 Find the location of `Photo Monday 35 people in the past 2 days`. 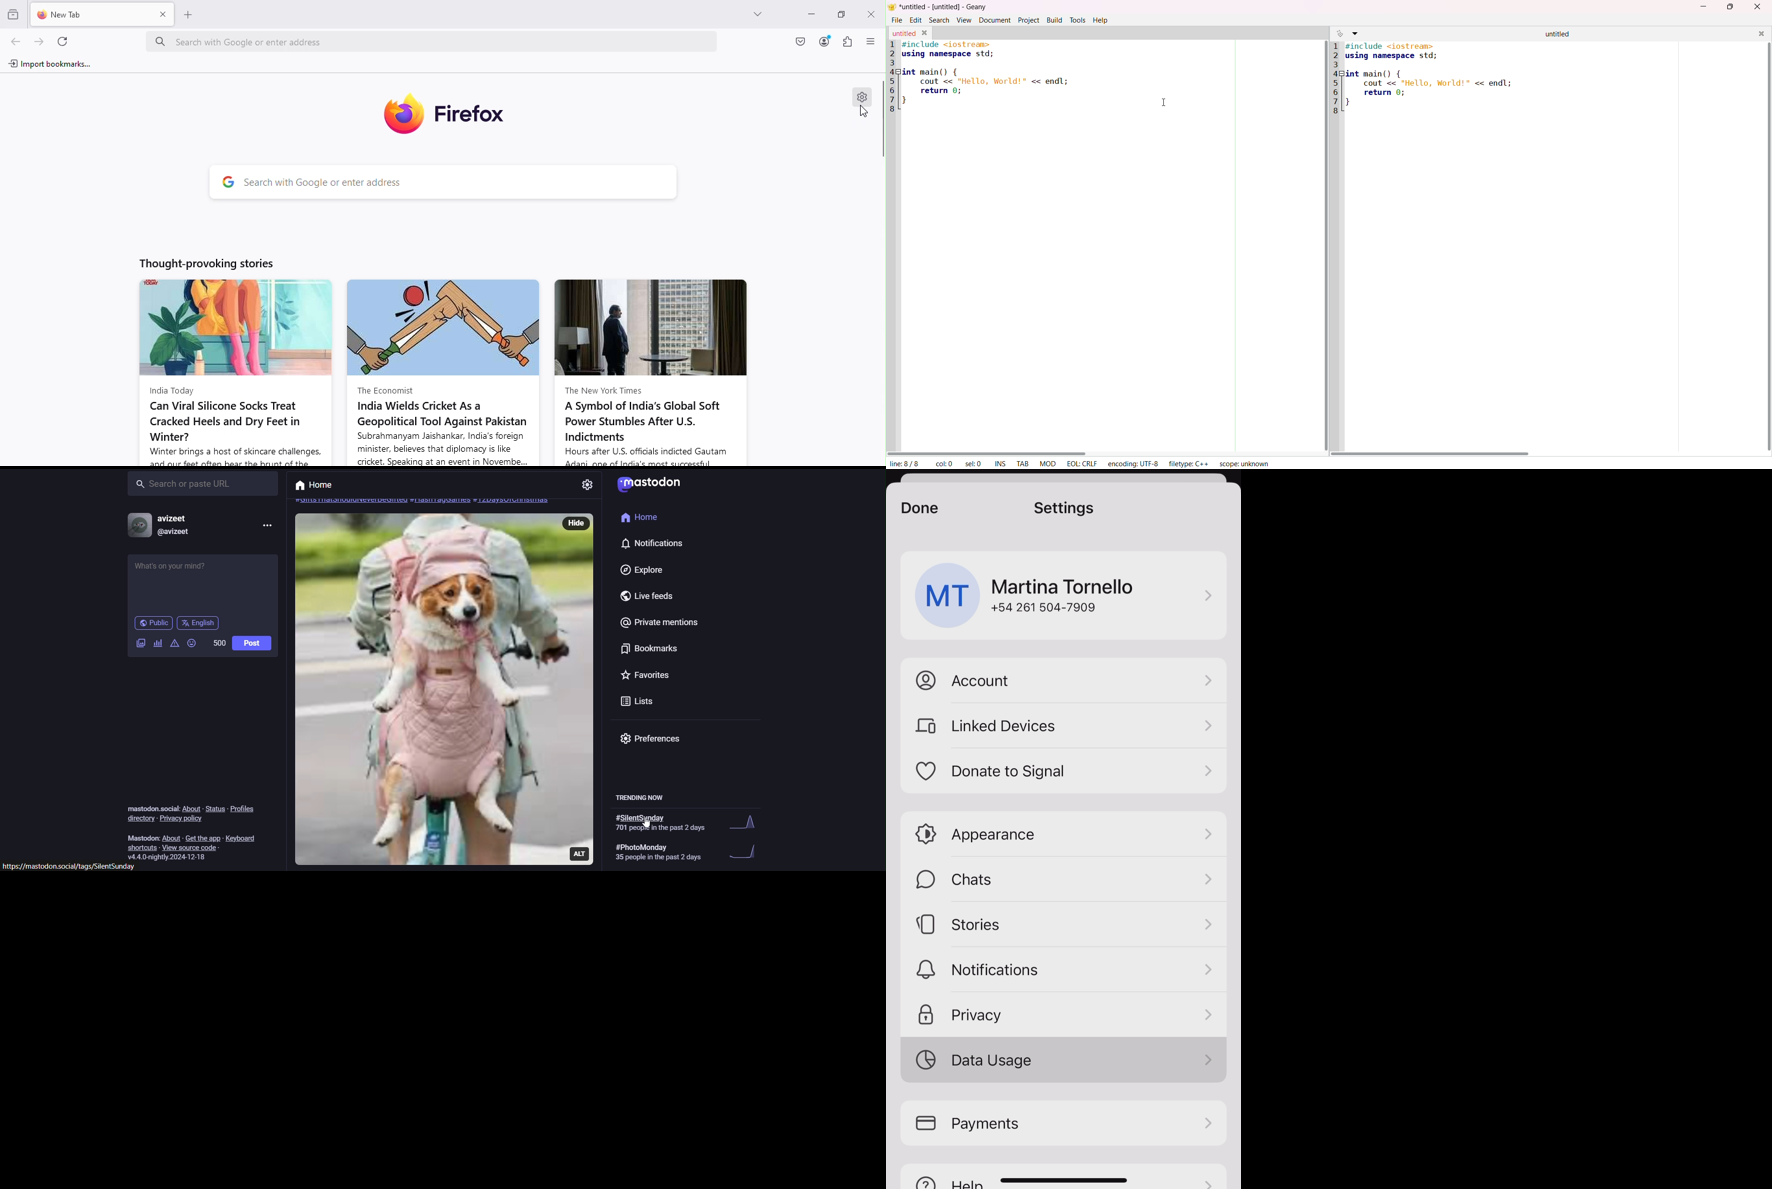

Photo Monday 35 people in the past 2 days is located at coordinates (685, 853).